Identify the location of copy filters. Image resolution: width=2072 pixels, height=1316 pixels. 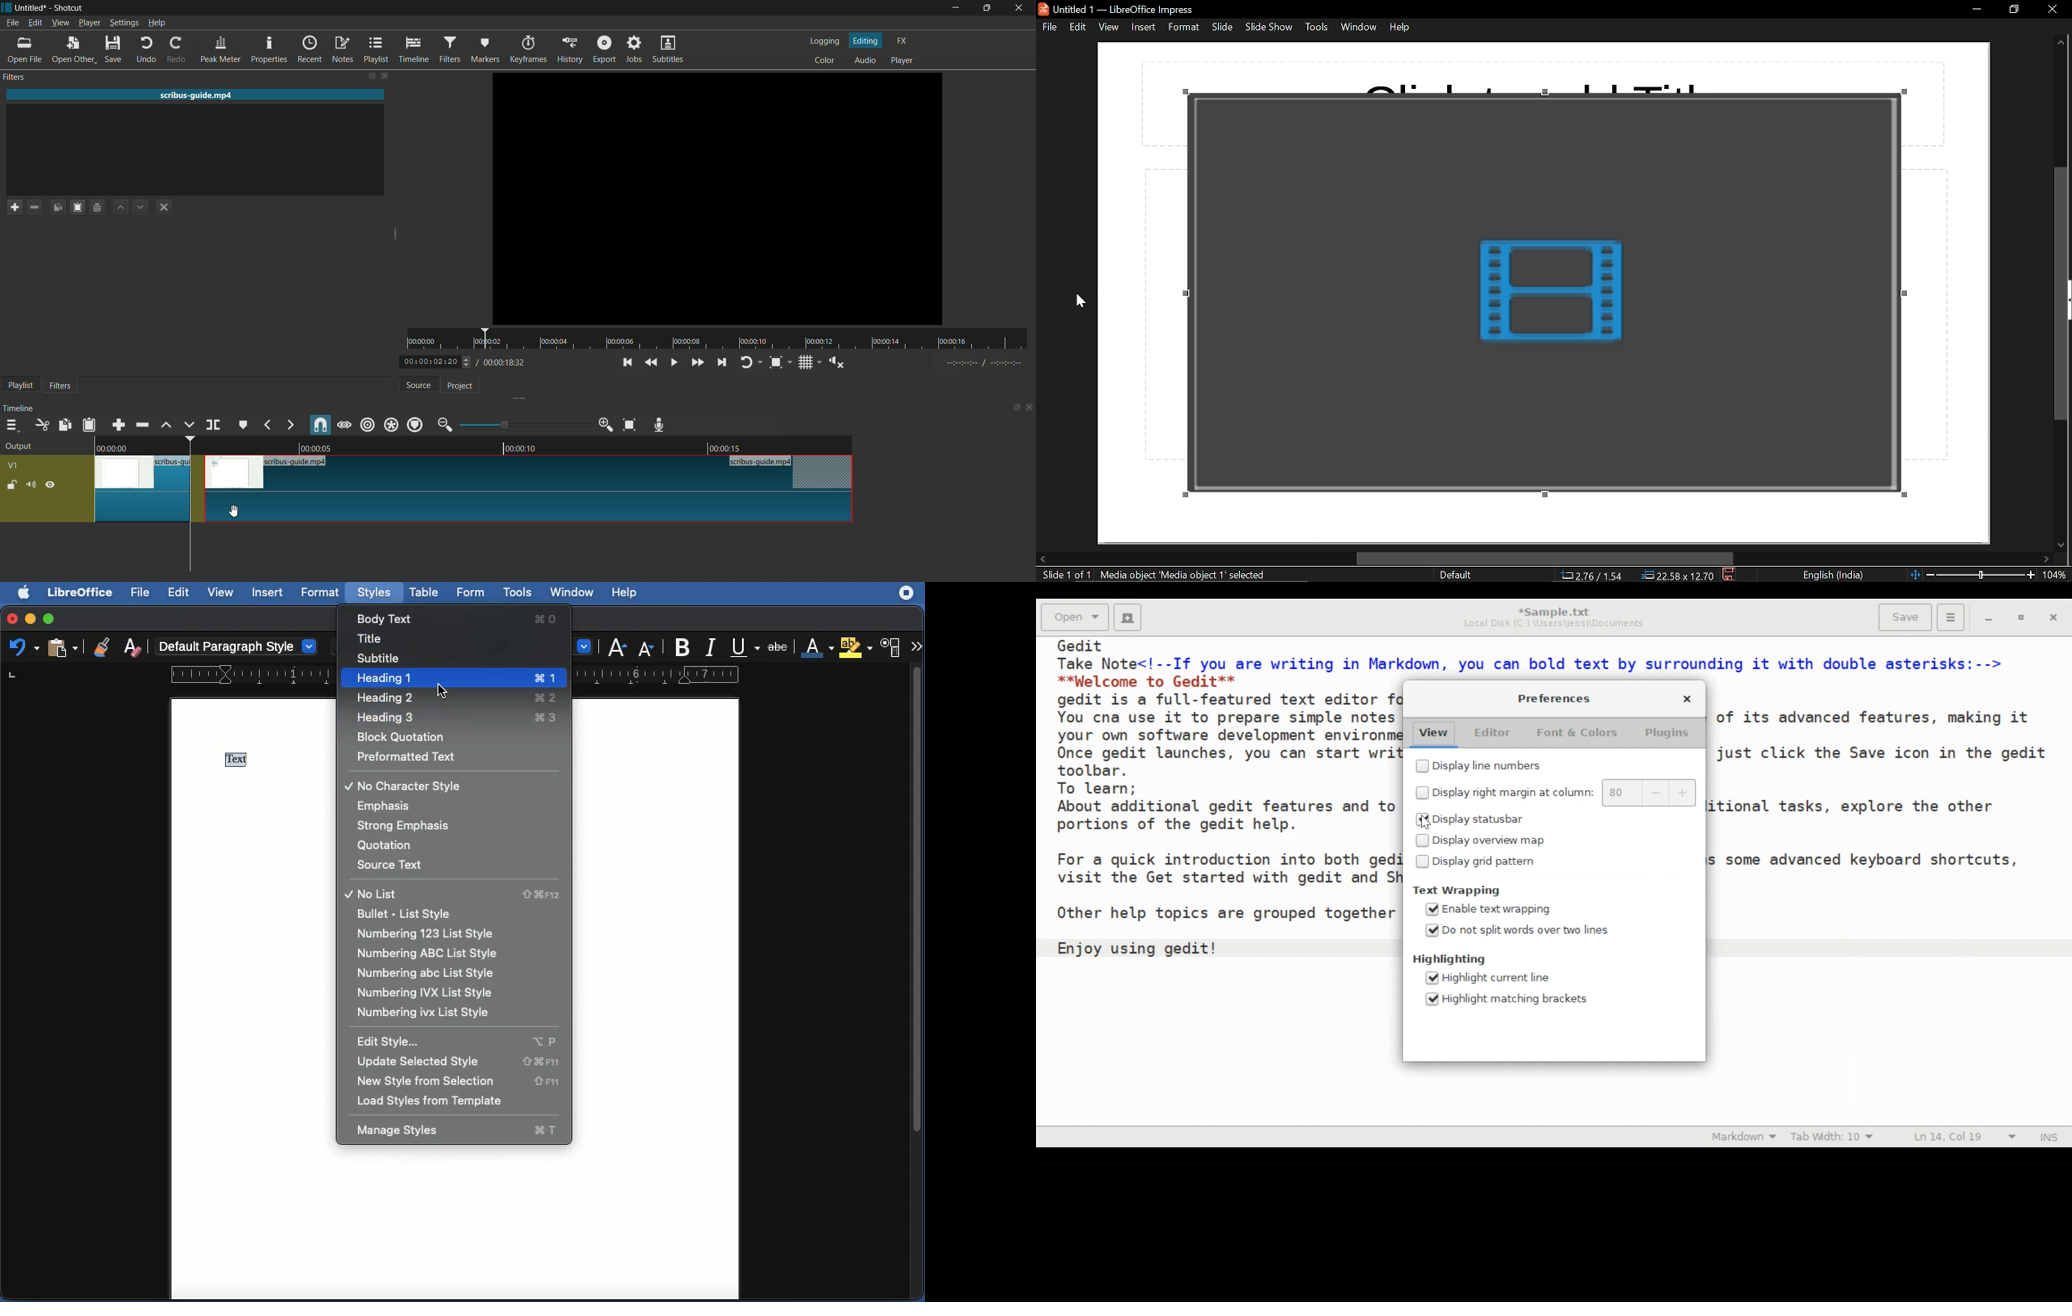
(58, 208).